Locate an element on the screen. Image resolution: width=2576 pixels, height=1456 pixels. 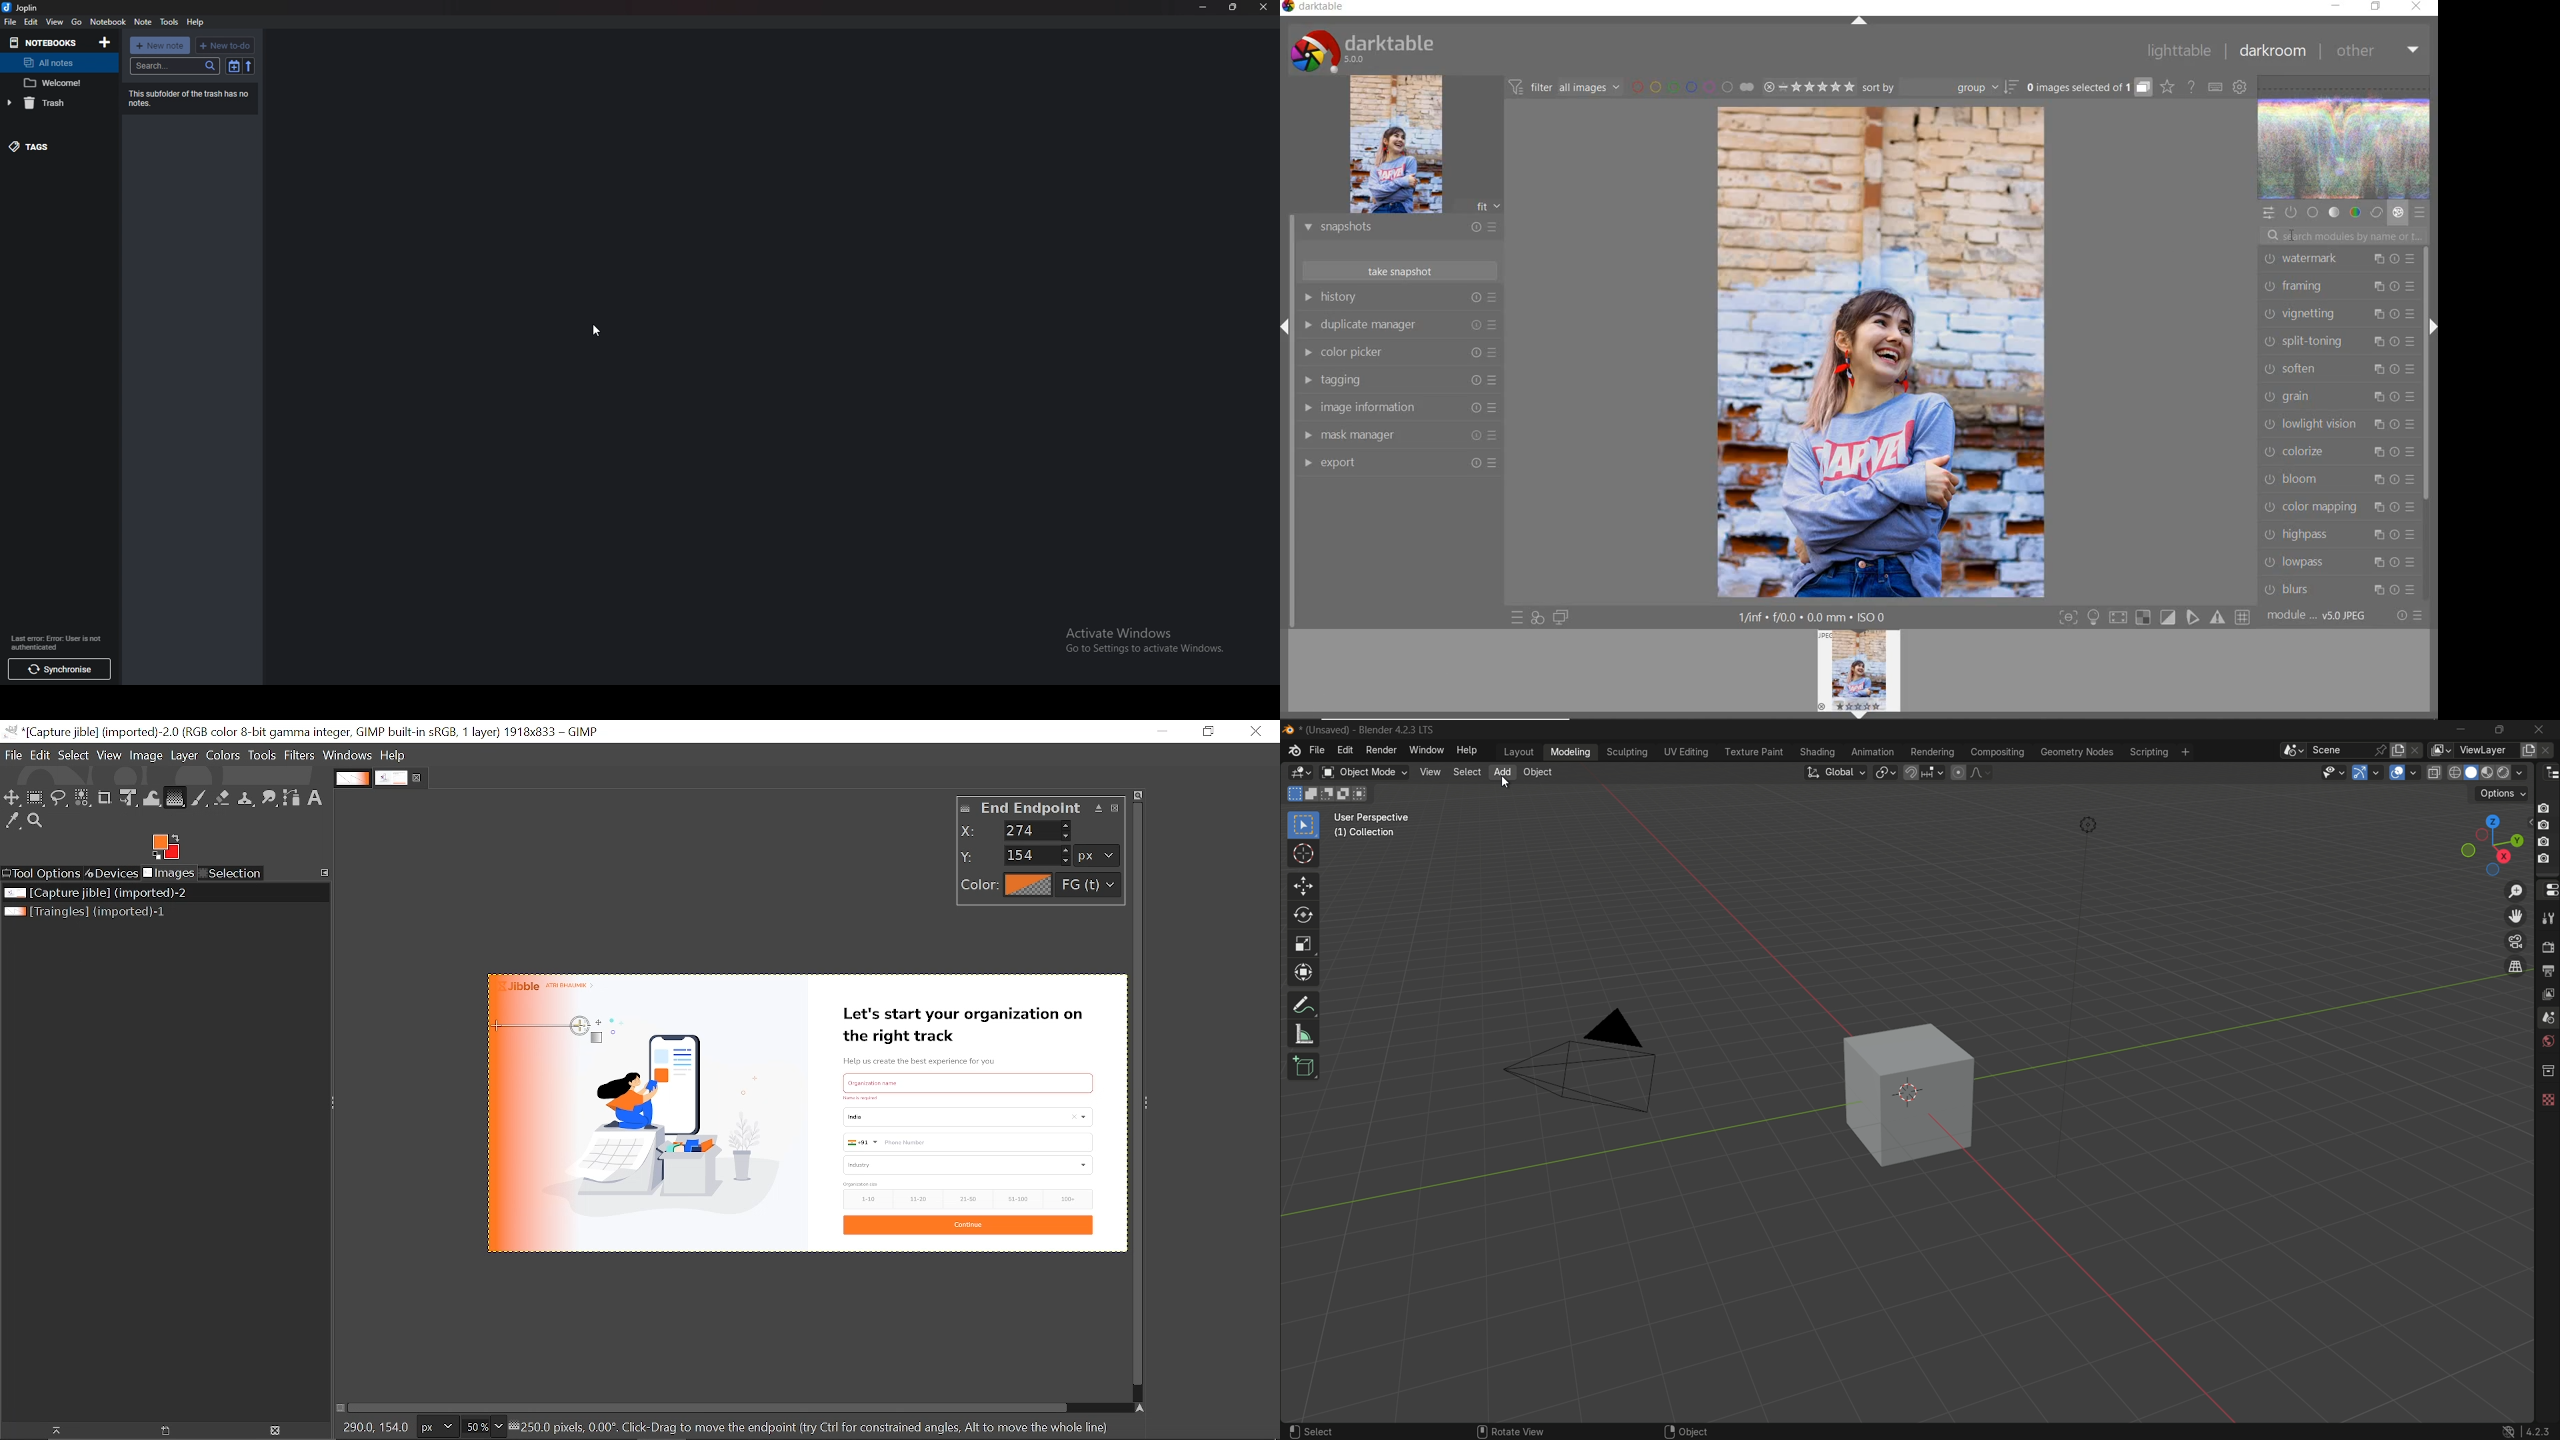
blurs is located at coordinates (2344, 589).